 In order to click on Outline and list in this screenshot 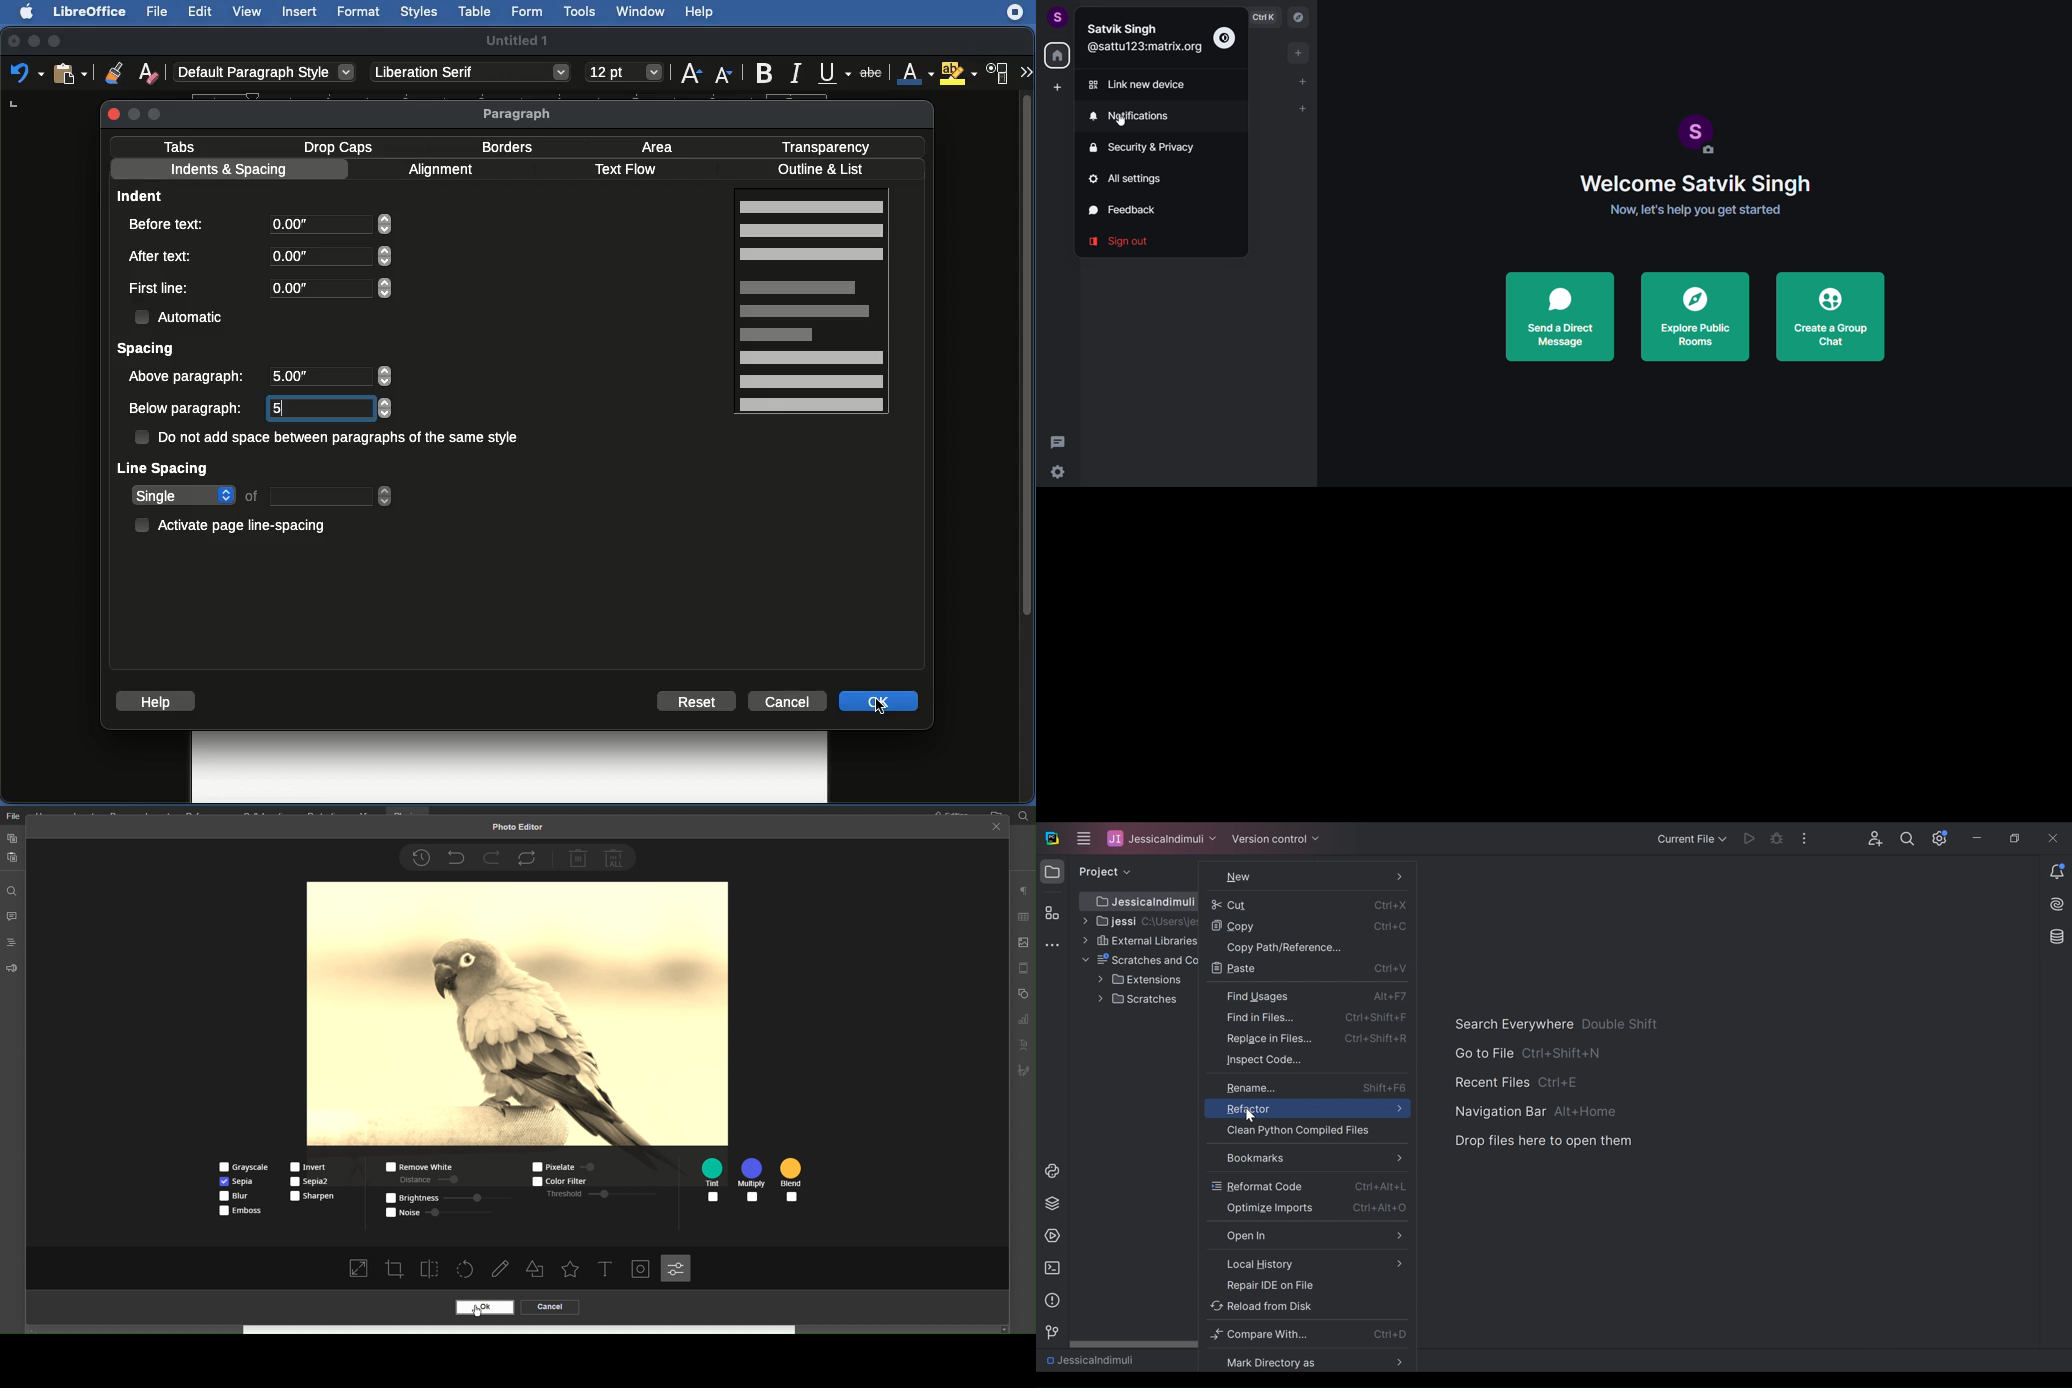, I will do `click(824, 170)`.